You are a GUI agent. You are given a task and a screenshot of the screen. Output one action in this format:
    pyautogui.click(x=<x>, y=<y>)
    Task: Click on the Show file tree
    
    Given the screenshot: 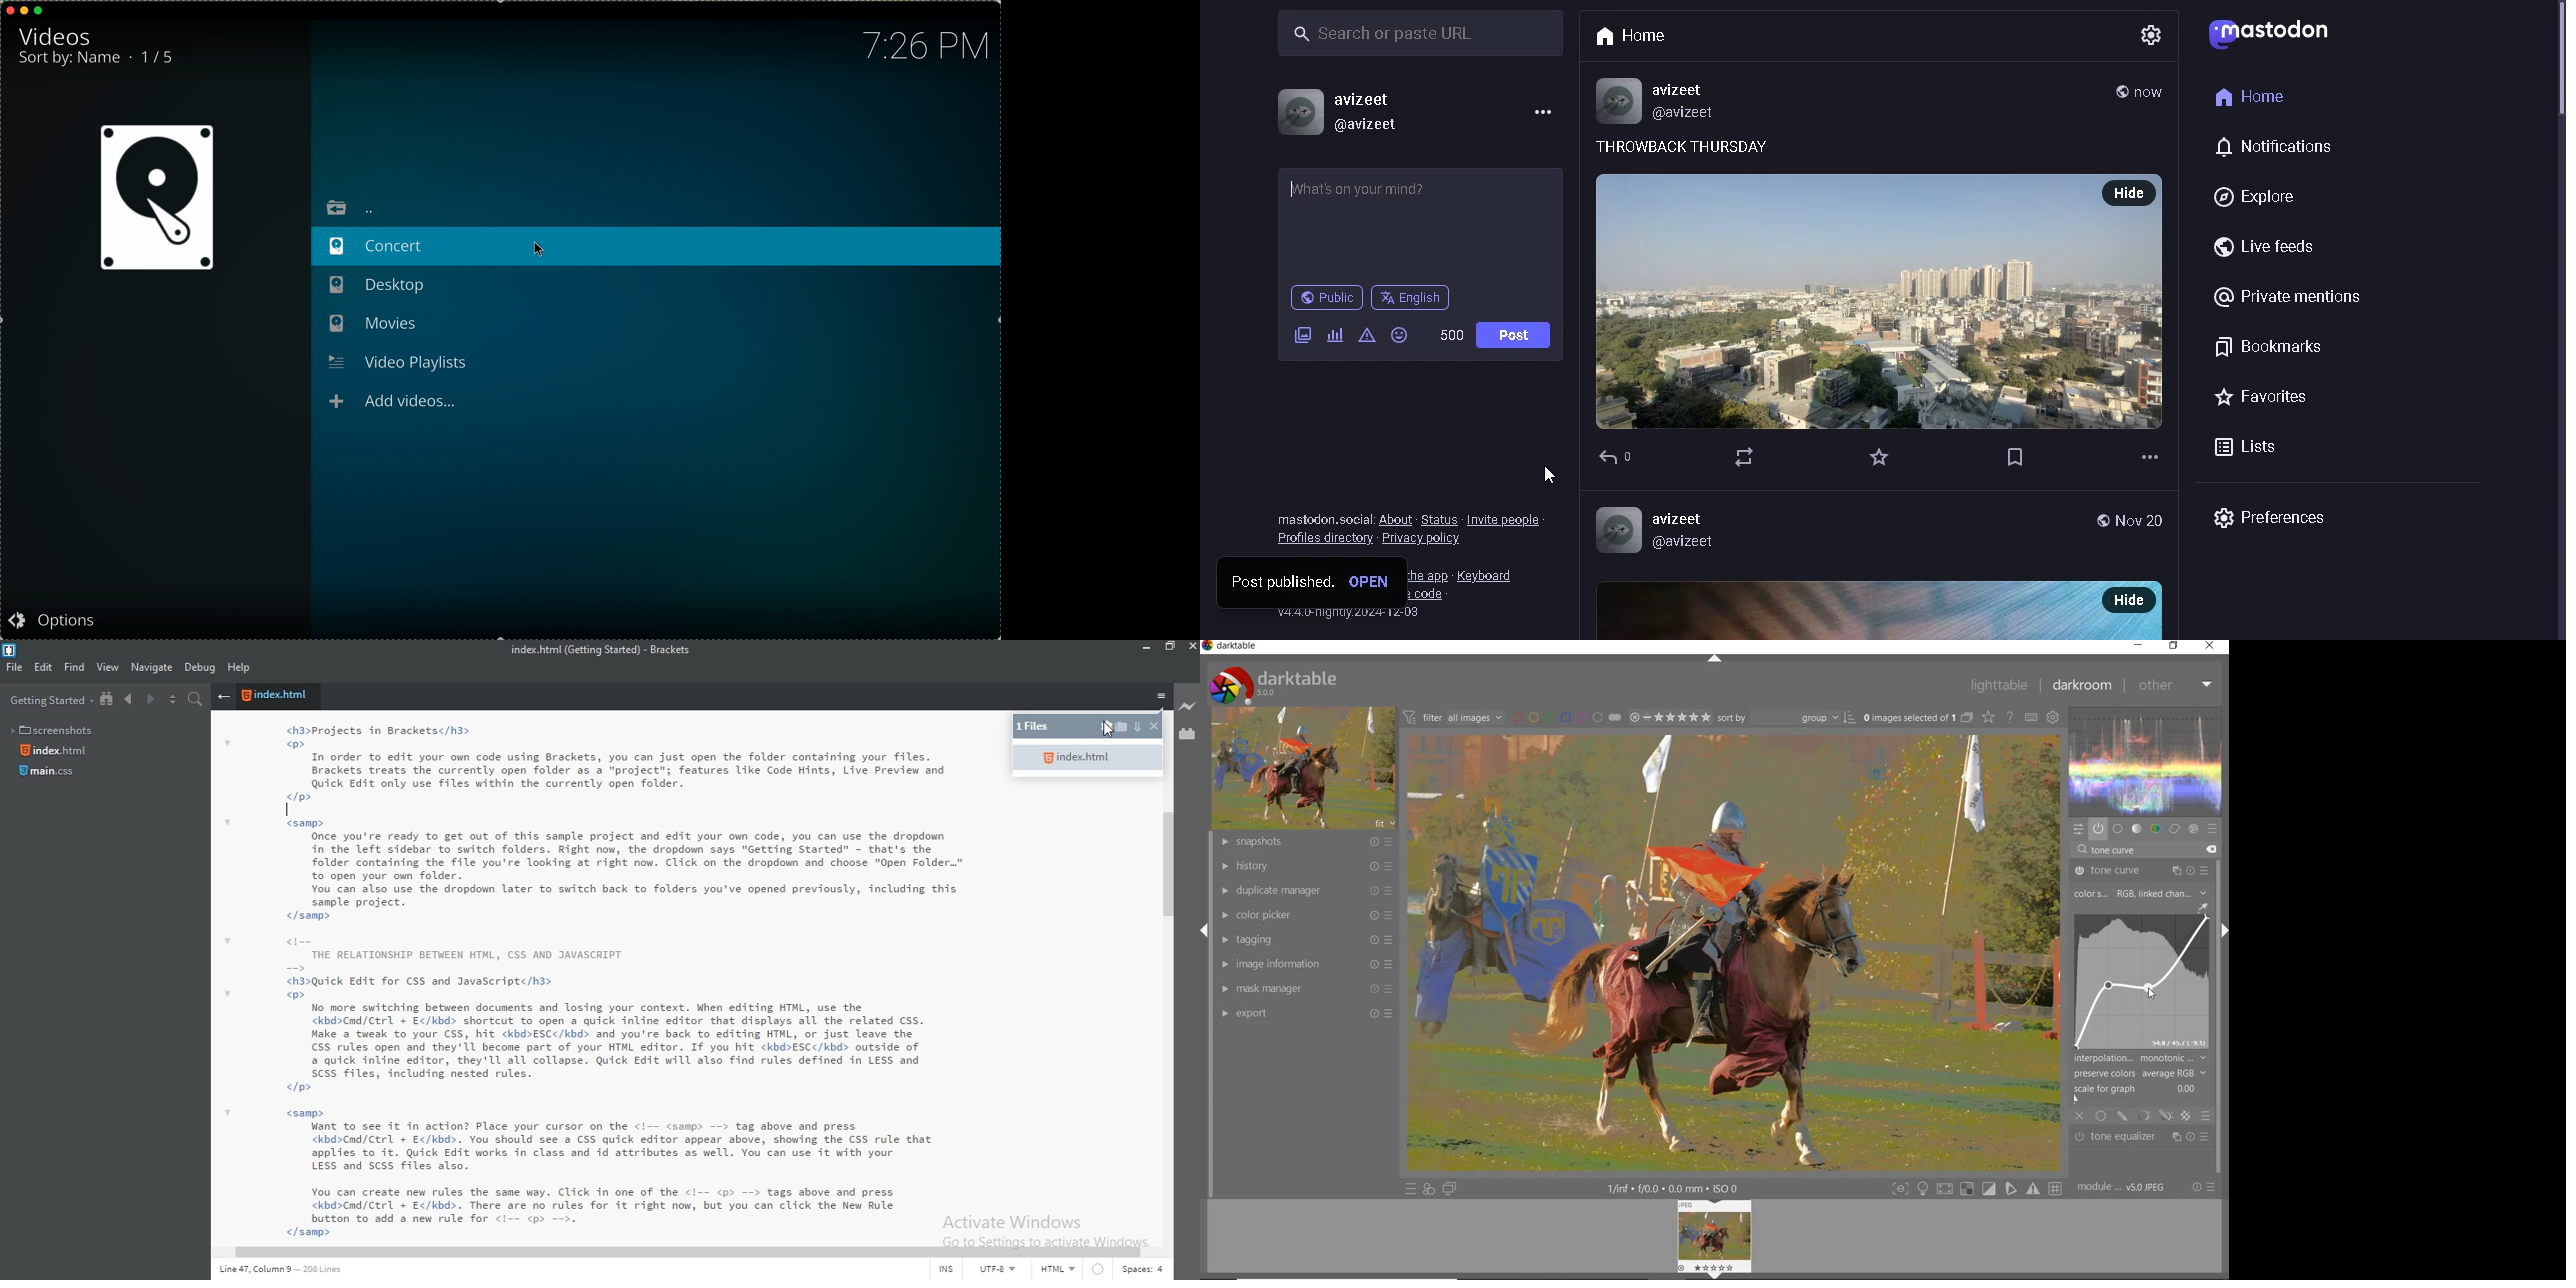 What is the action you would take?
    pyautogui.click(x=108, y=700)
    